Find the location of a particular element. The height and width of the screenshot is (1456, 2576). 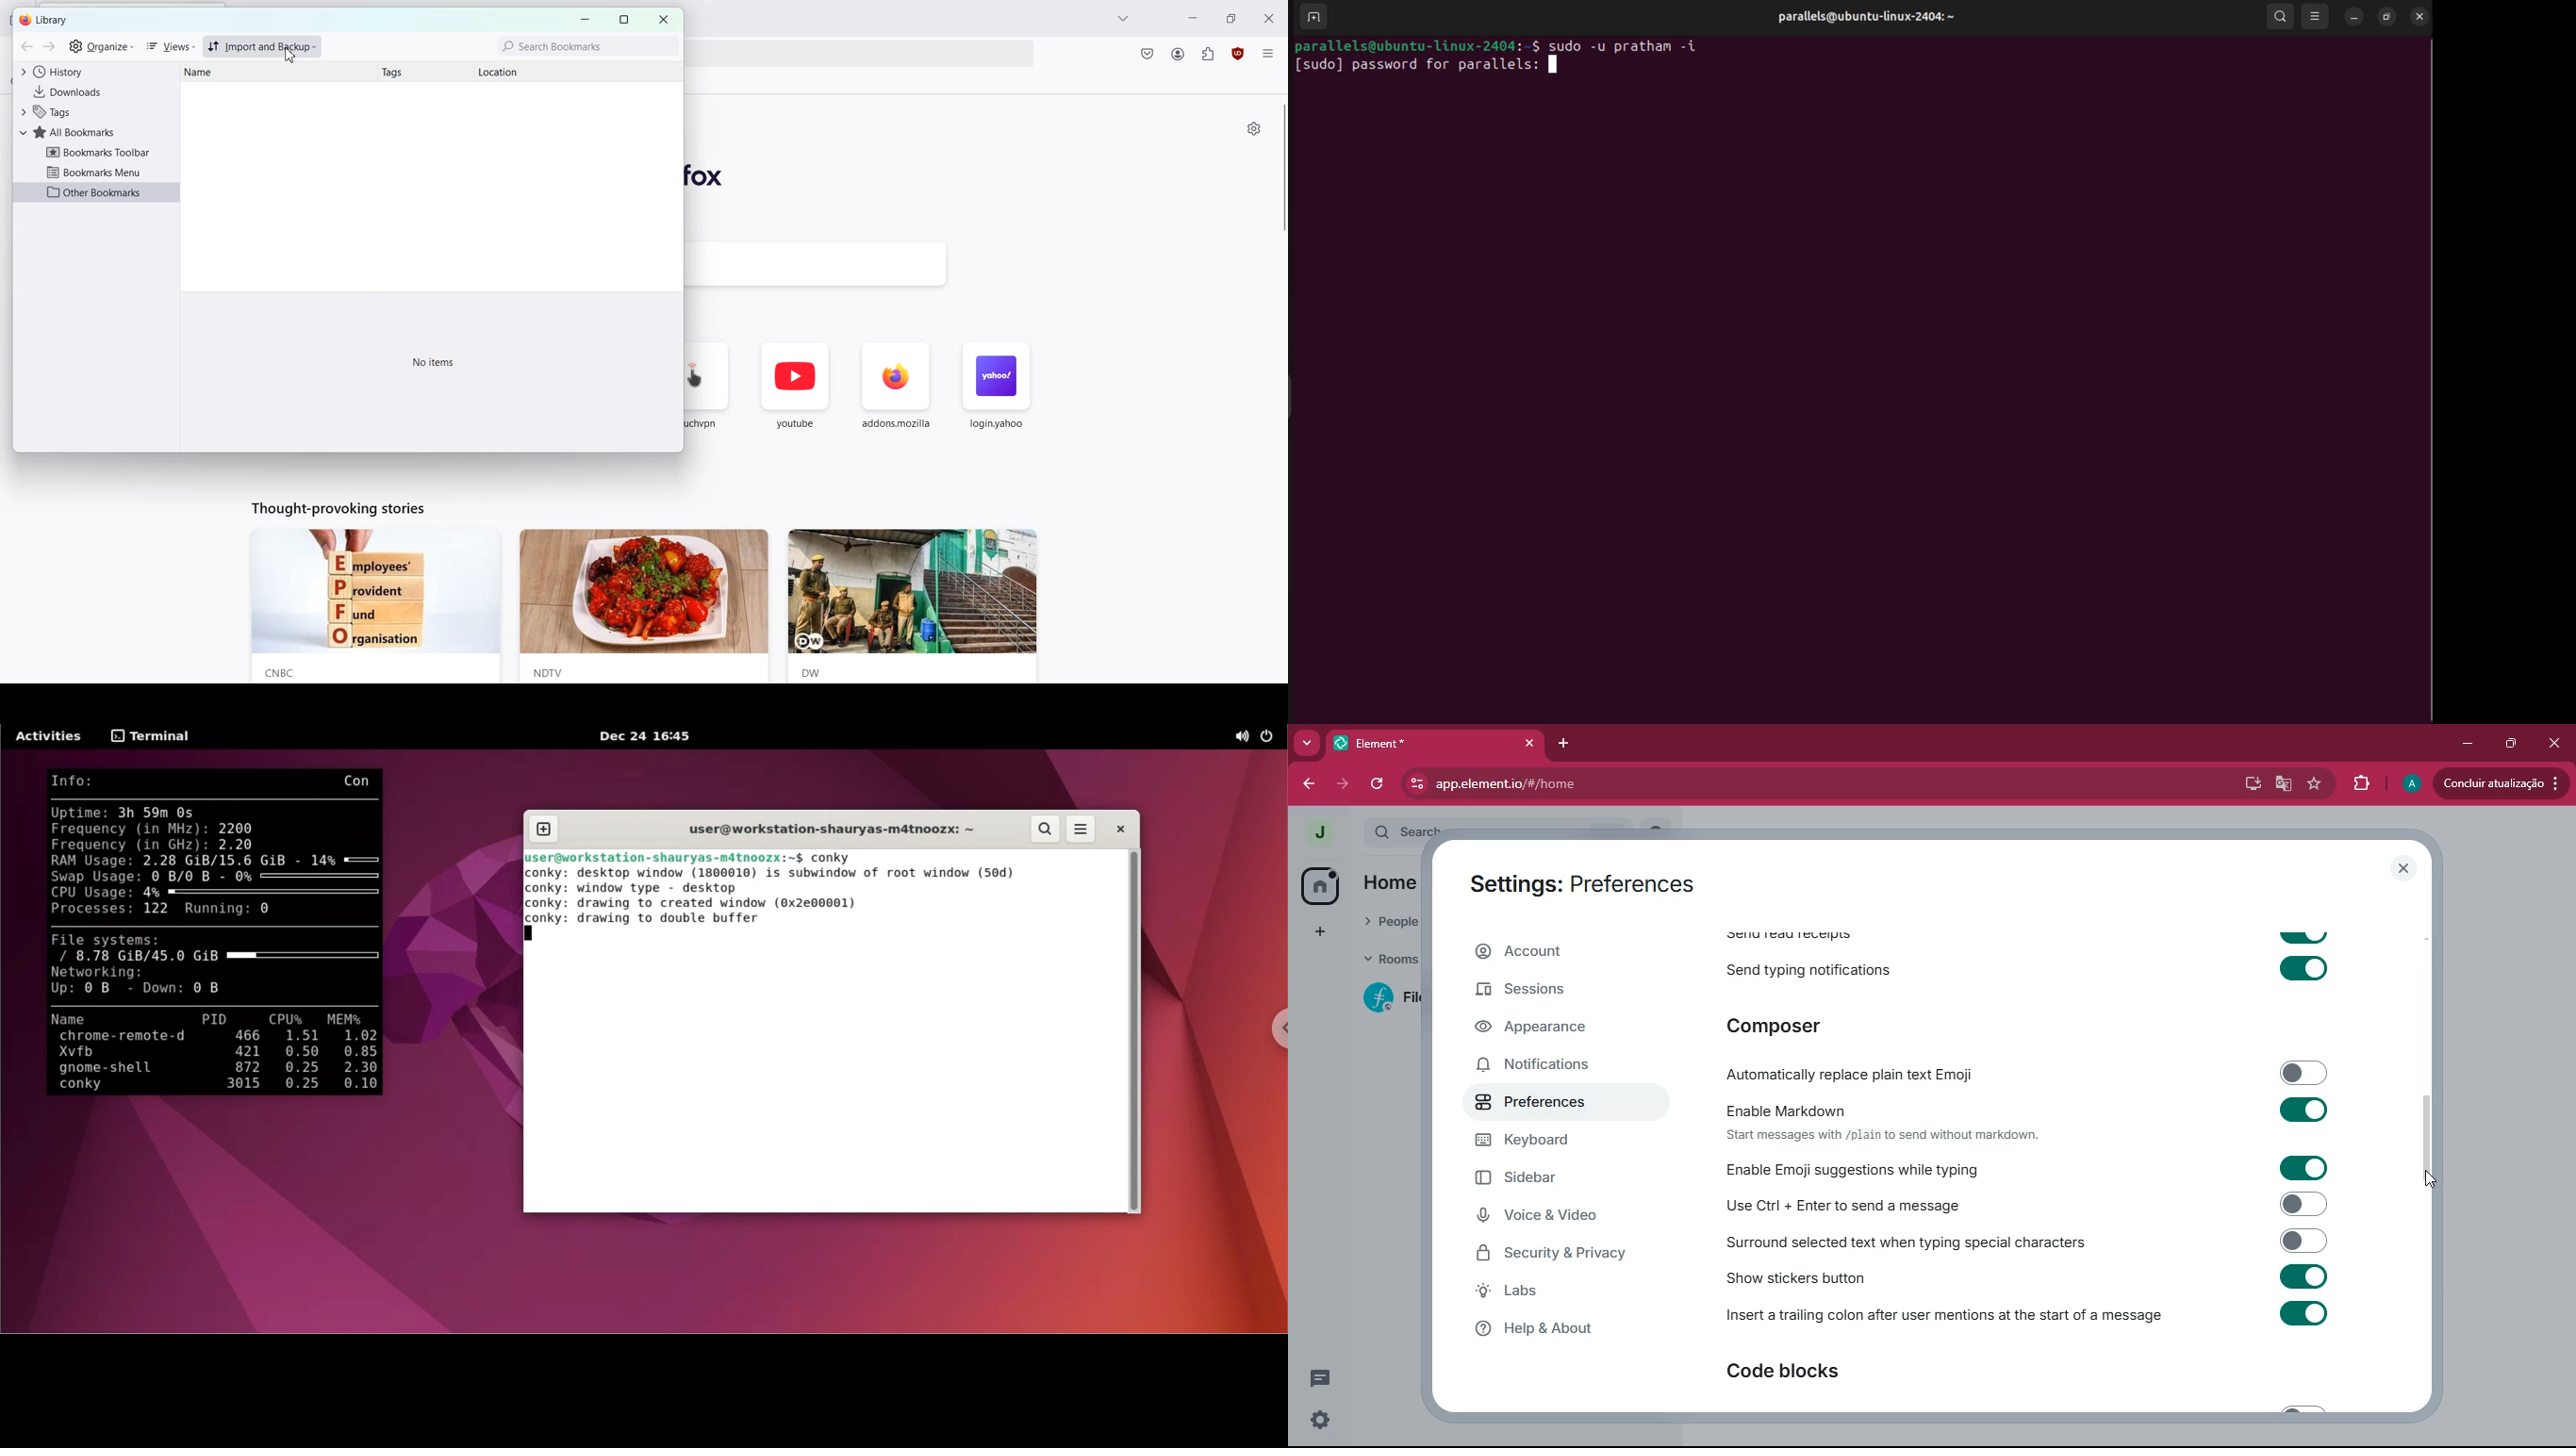

add tab is located at coordinates (1560, 743).